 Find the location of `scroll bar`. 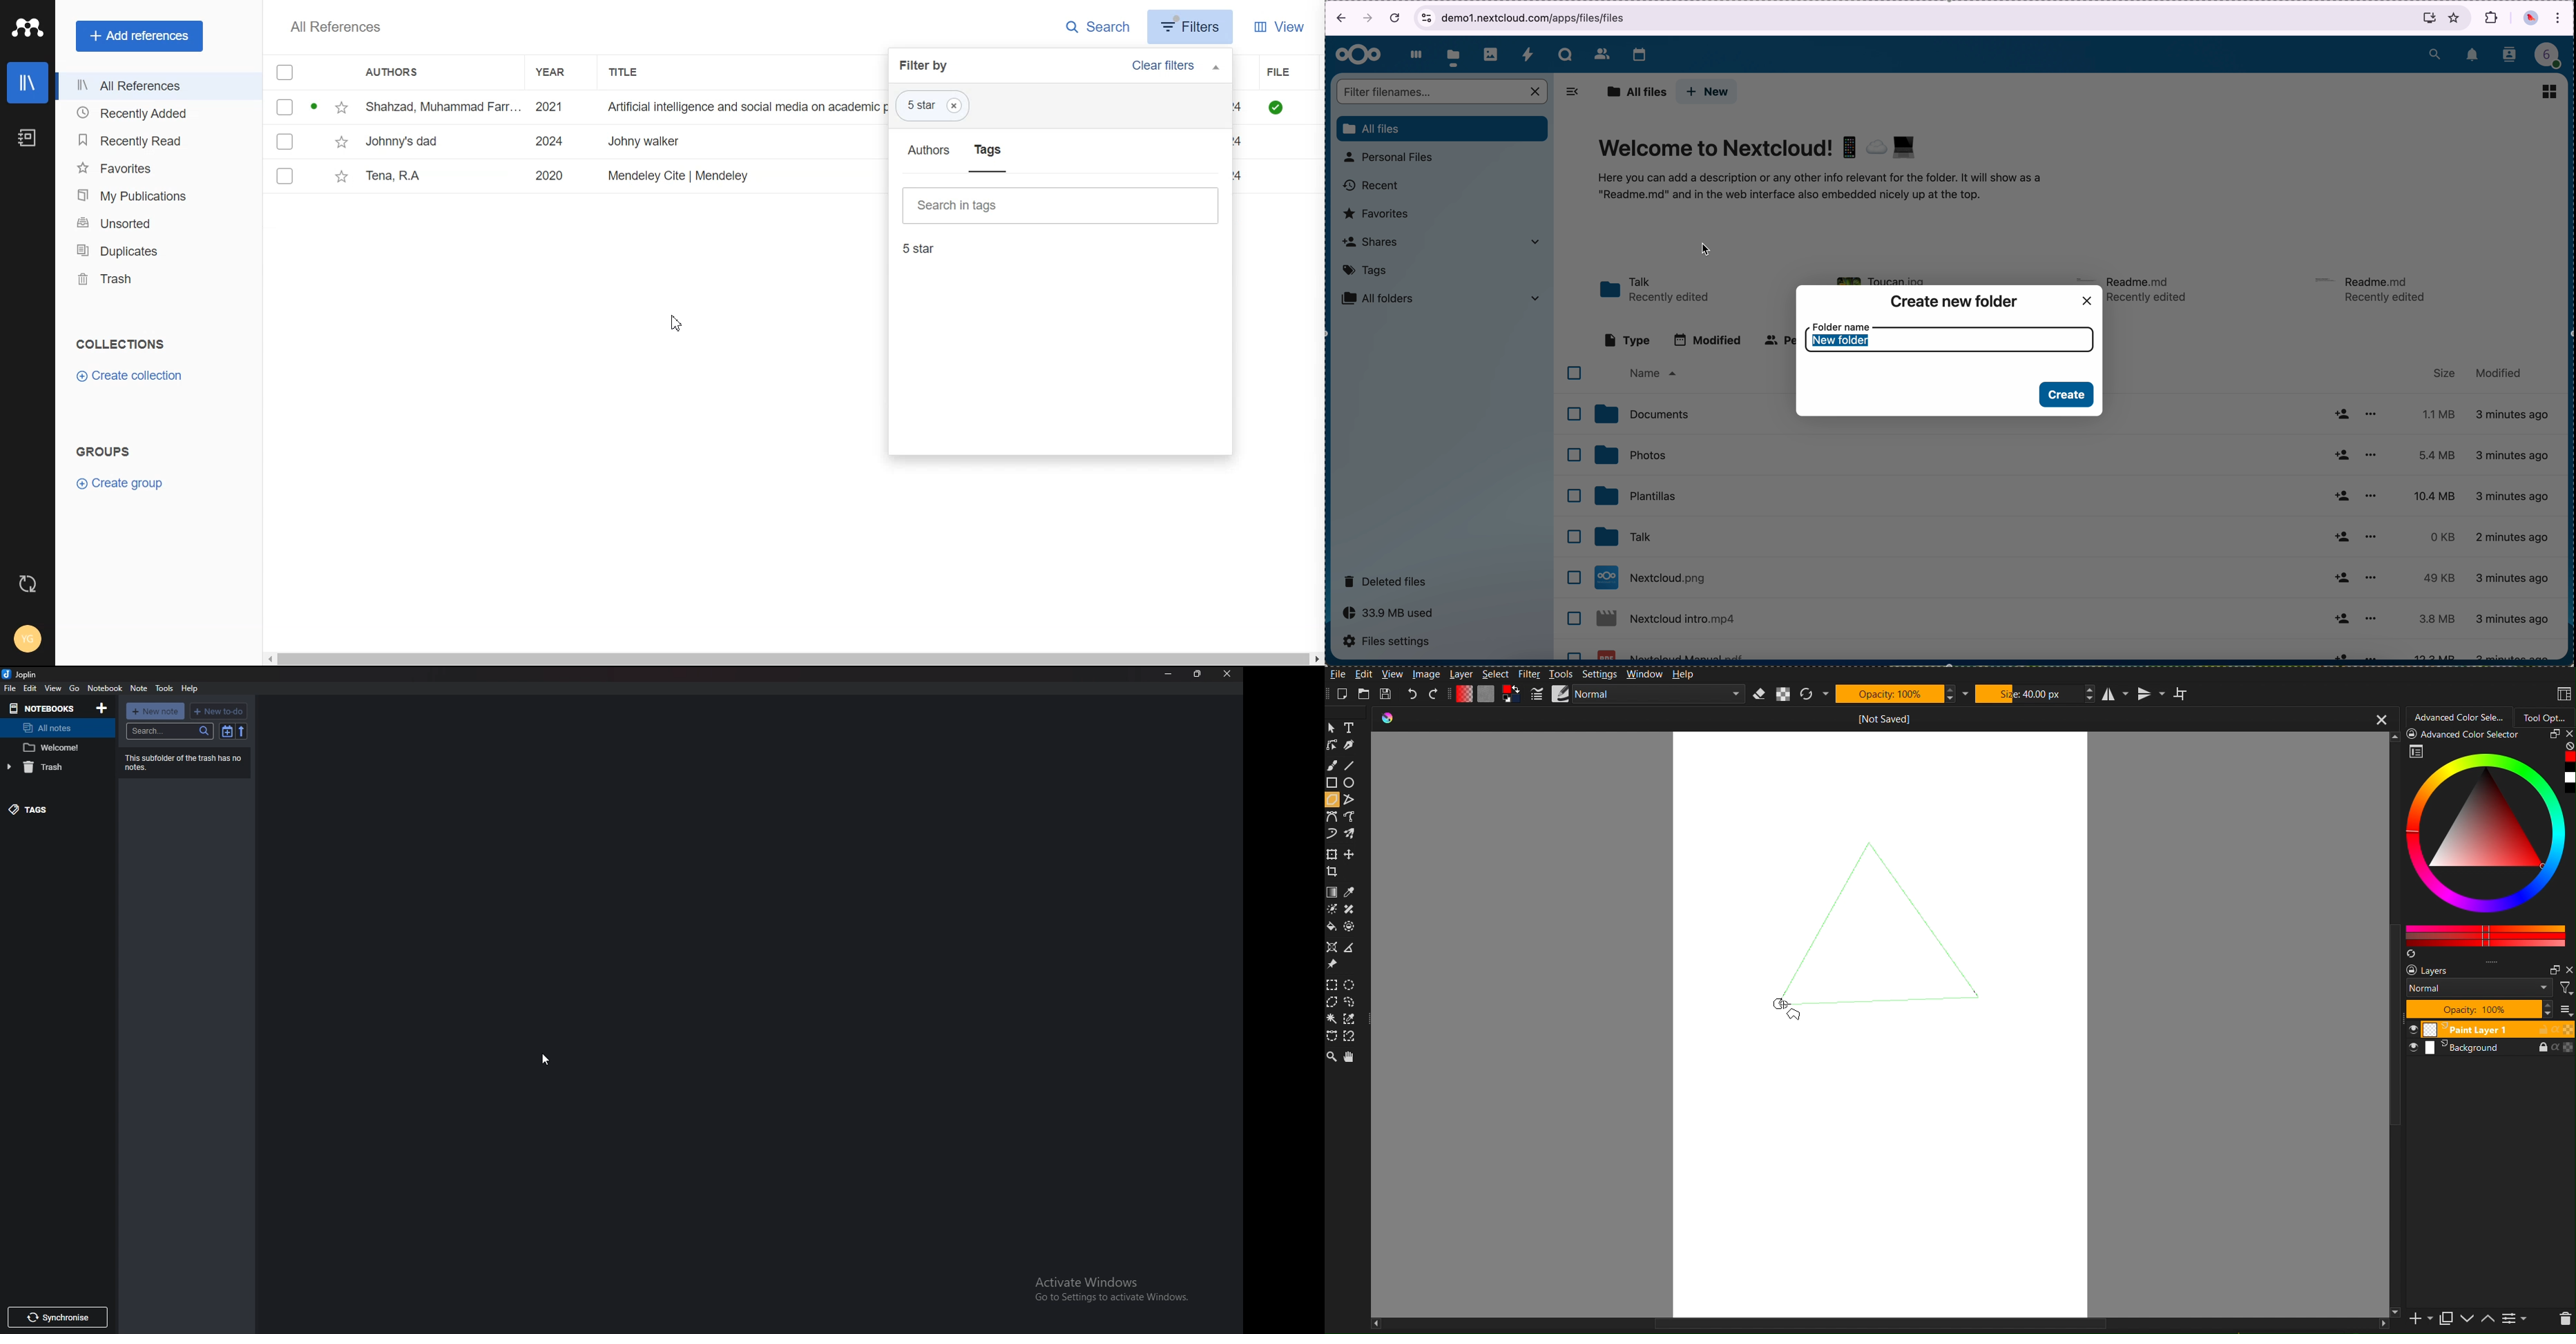

scroll bar is located at coordinates (1879, 1326).